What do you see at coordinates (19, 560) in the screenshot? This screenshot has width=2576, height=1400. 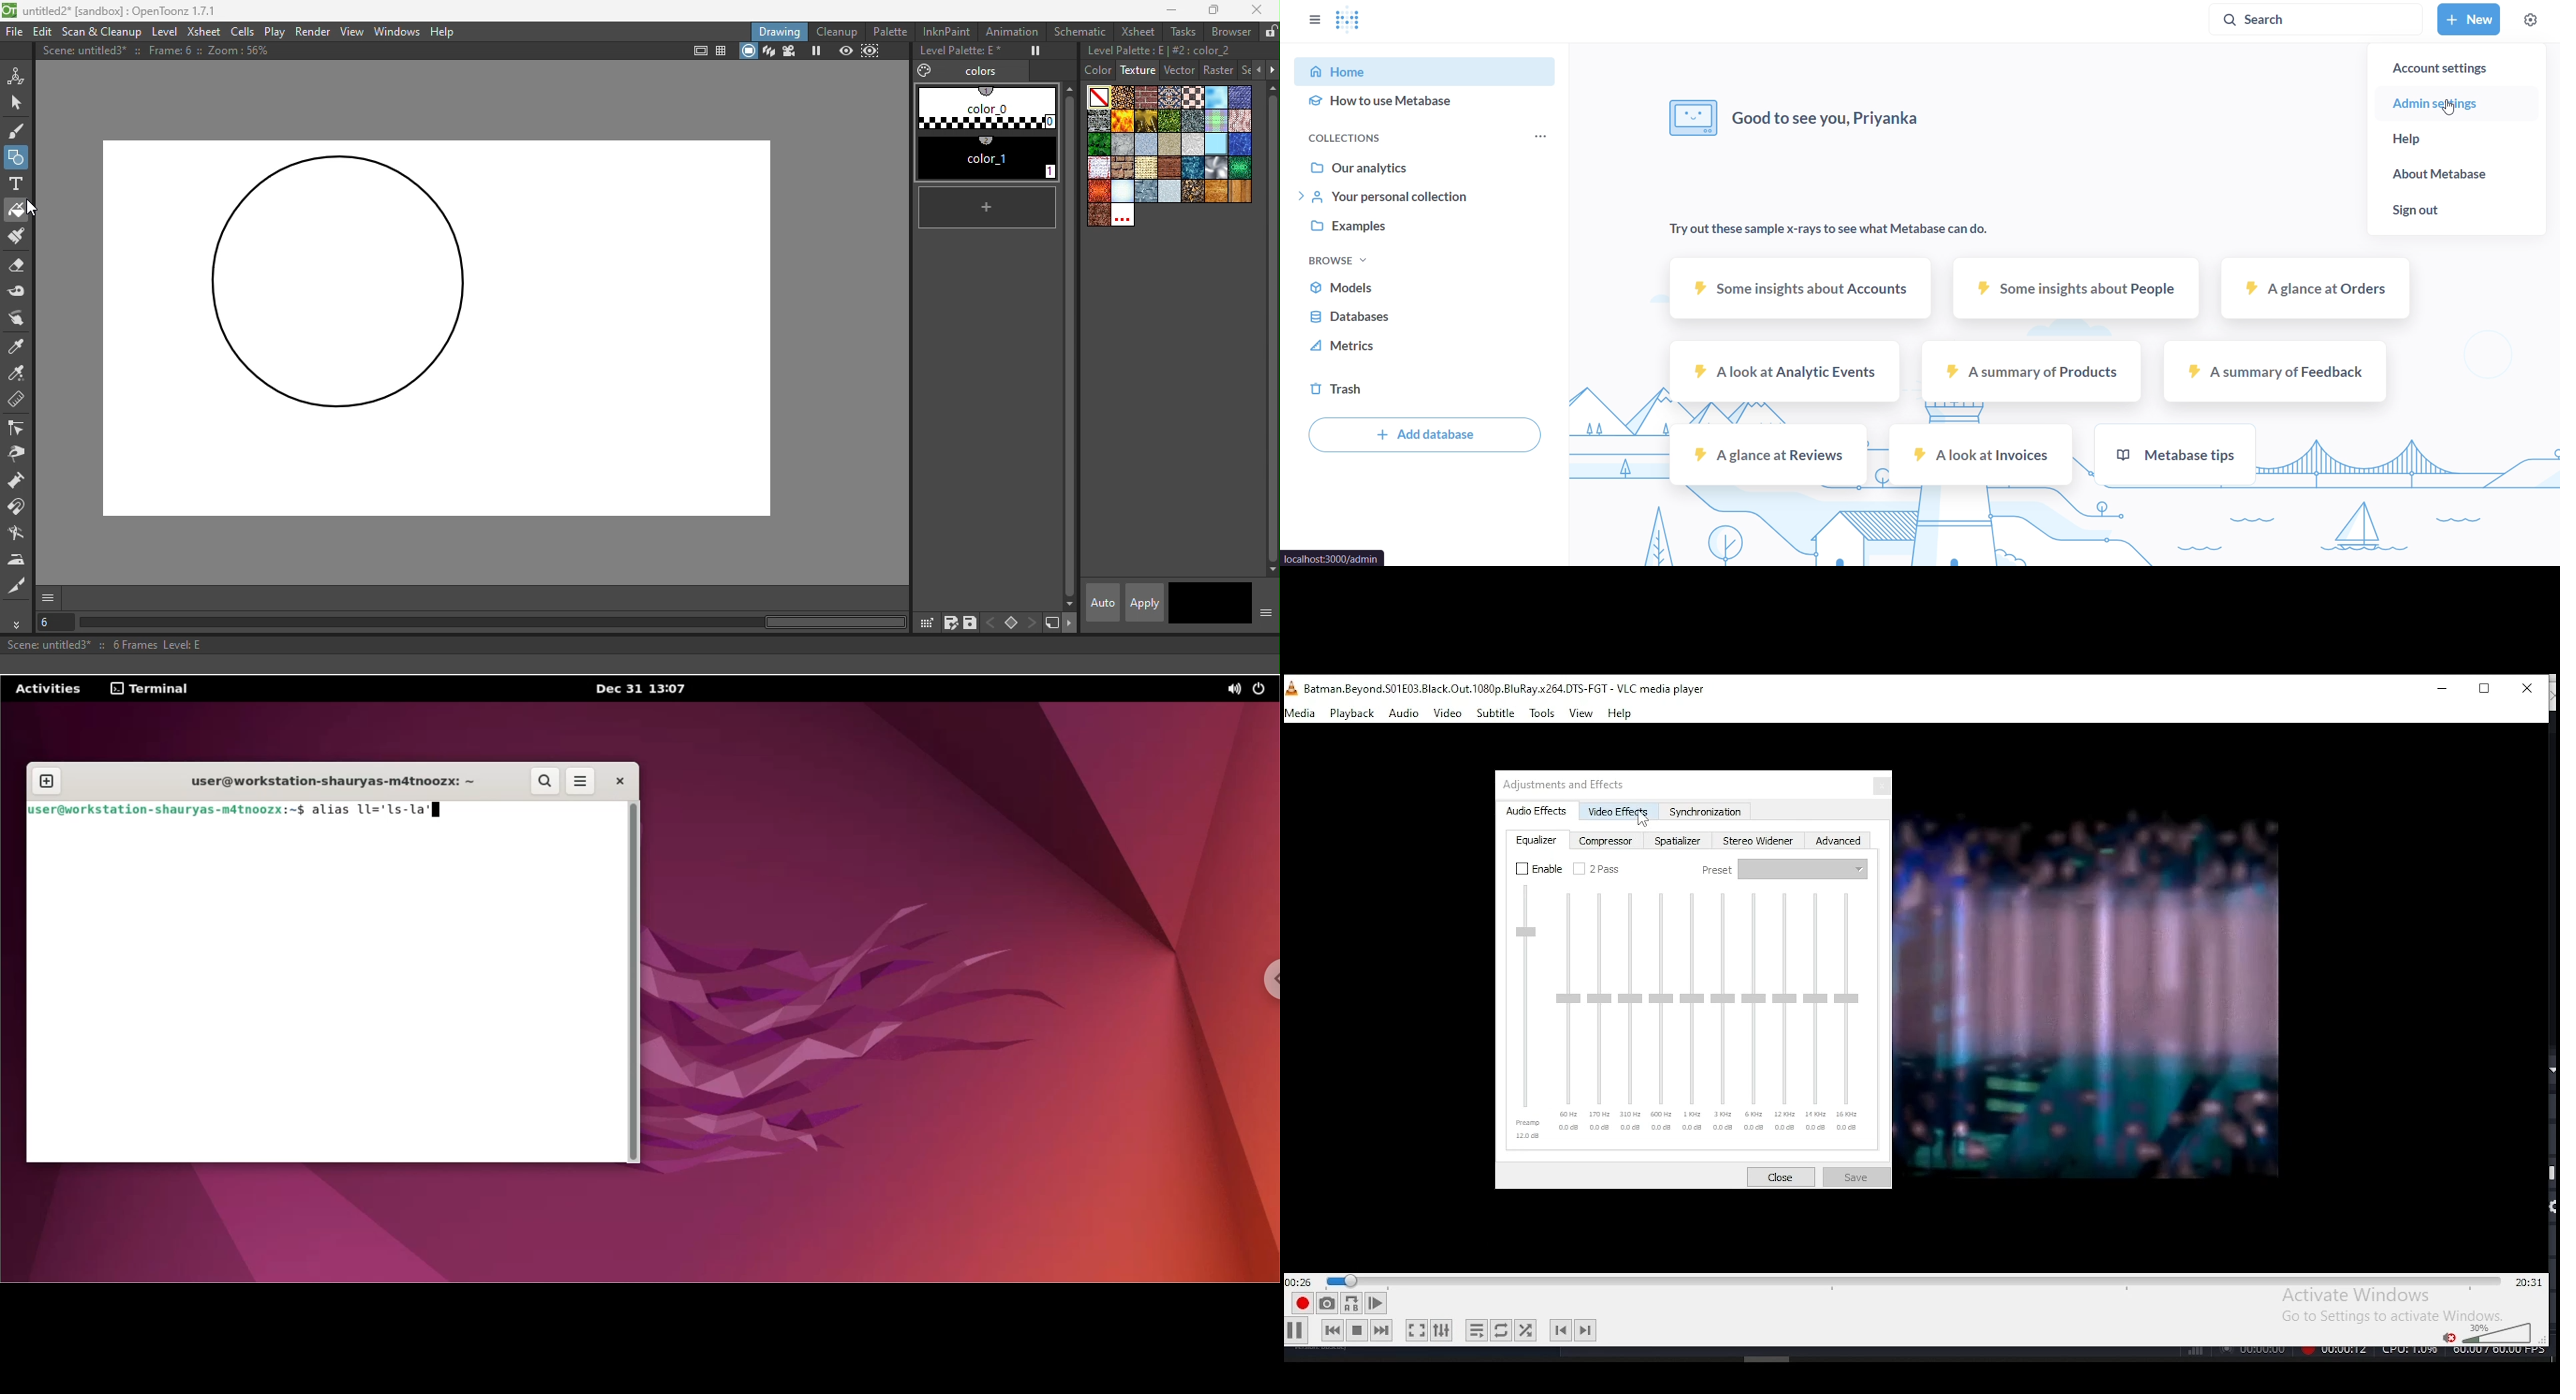 I see `Iron tool` at bounding box center [19, 560].